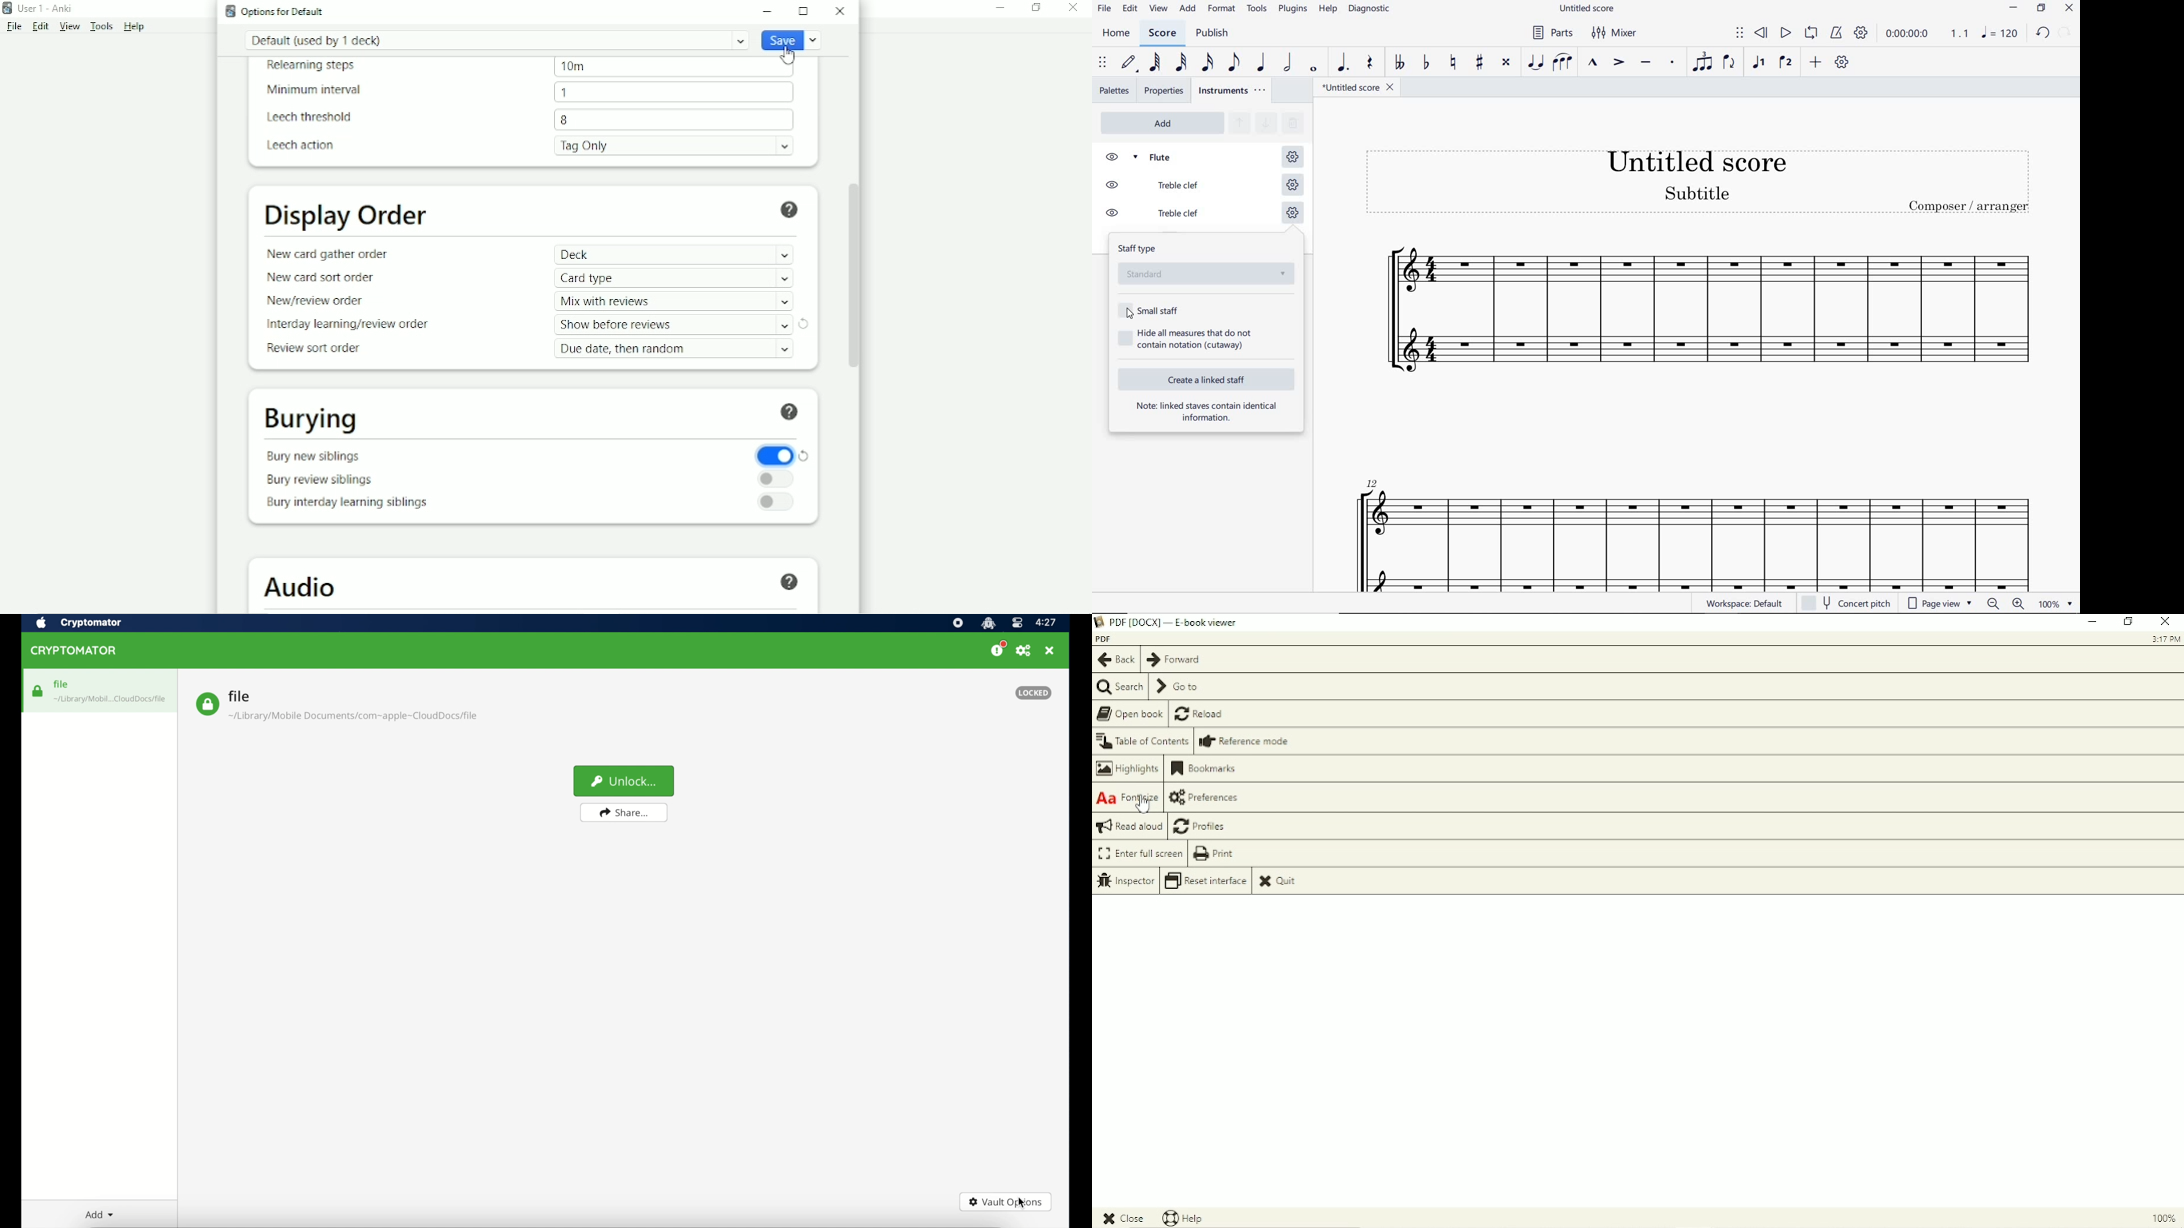 This screenshot has width=2184, height=1232. What do you see at coordinates (99, 690) in the screenshot?
I see `file highlighted` at bounding box center [99, 690].